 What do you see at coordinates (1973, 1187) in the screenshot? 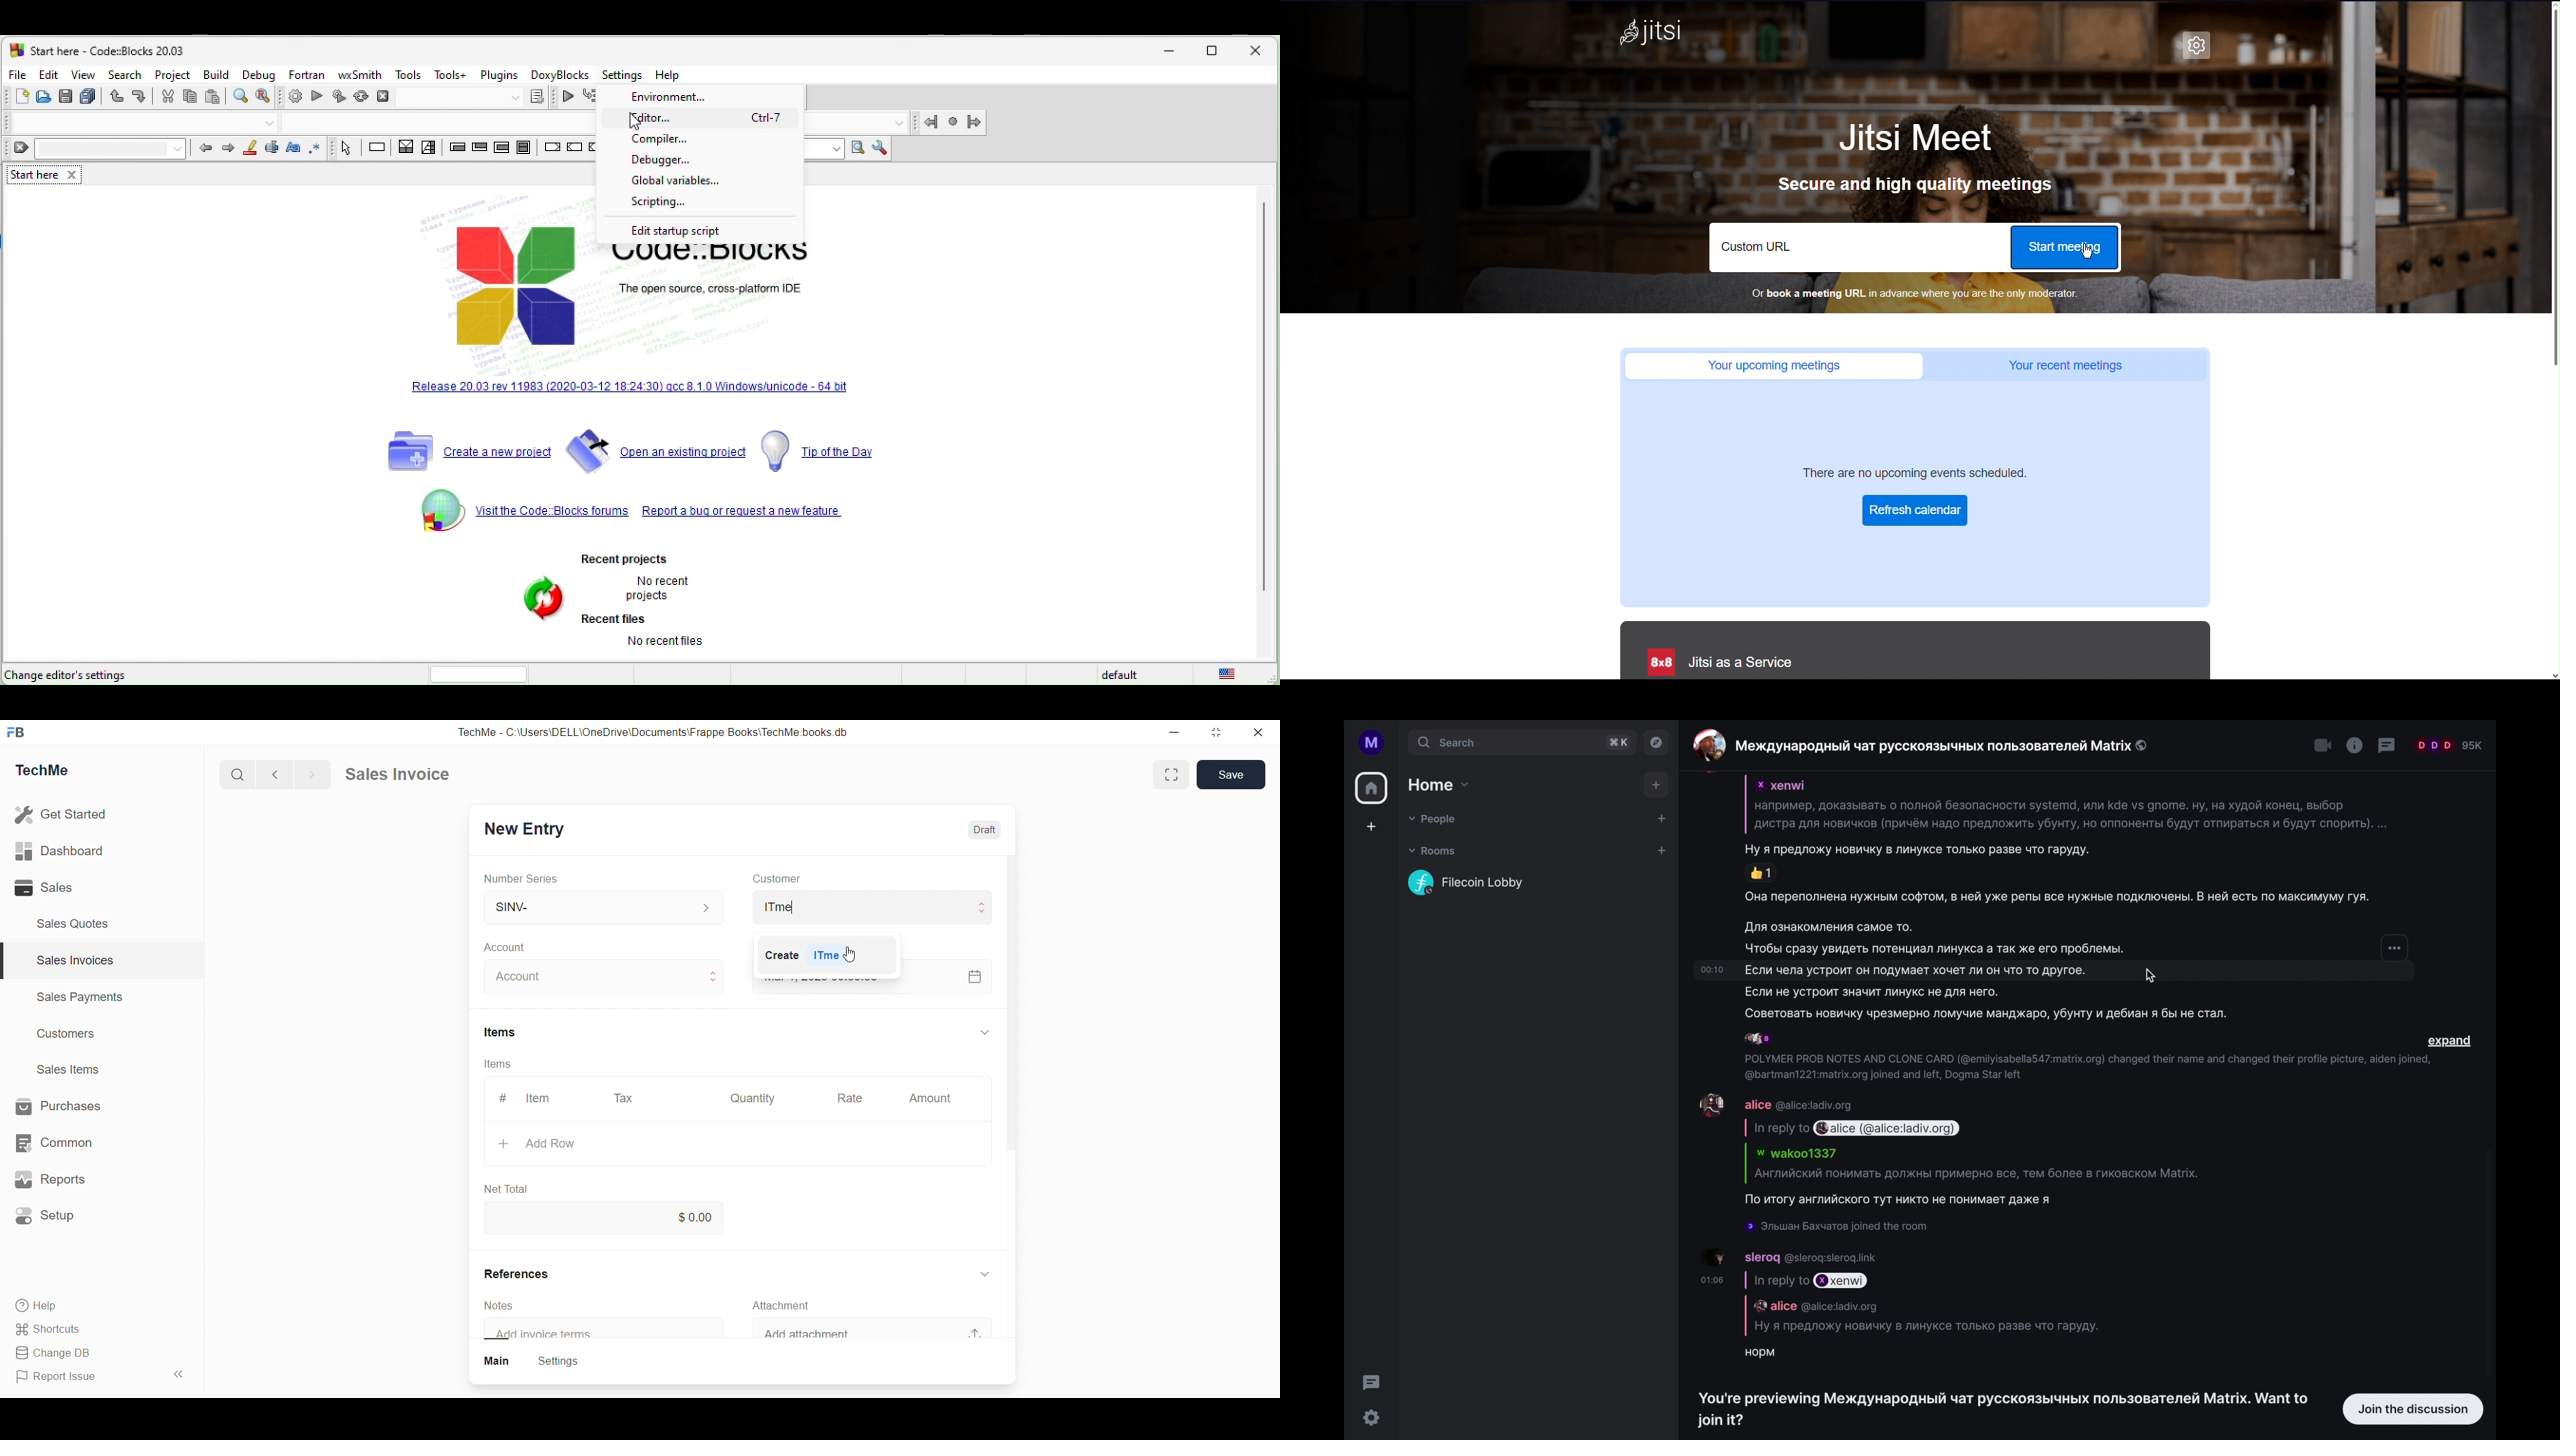
I see `Английский понимать должны примерно все, тем более в гиковском Matrix.  По итогу английского тут никто не понимает даже я` at bounding box center [1973, 1187].